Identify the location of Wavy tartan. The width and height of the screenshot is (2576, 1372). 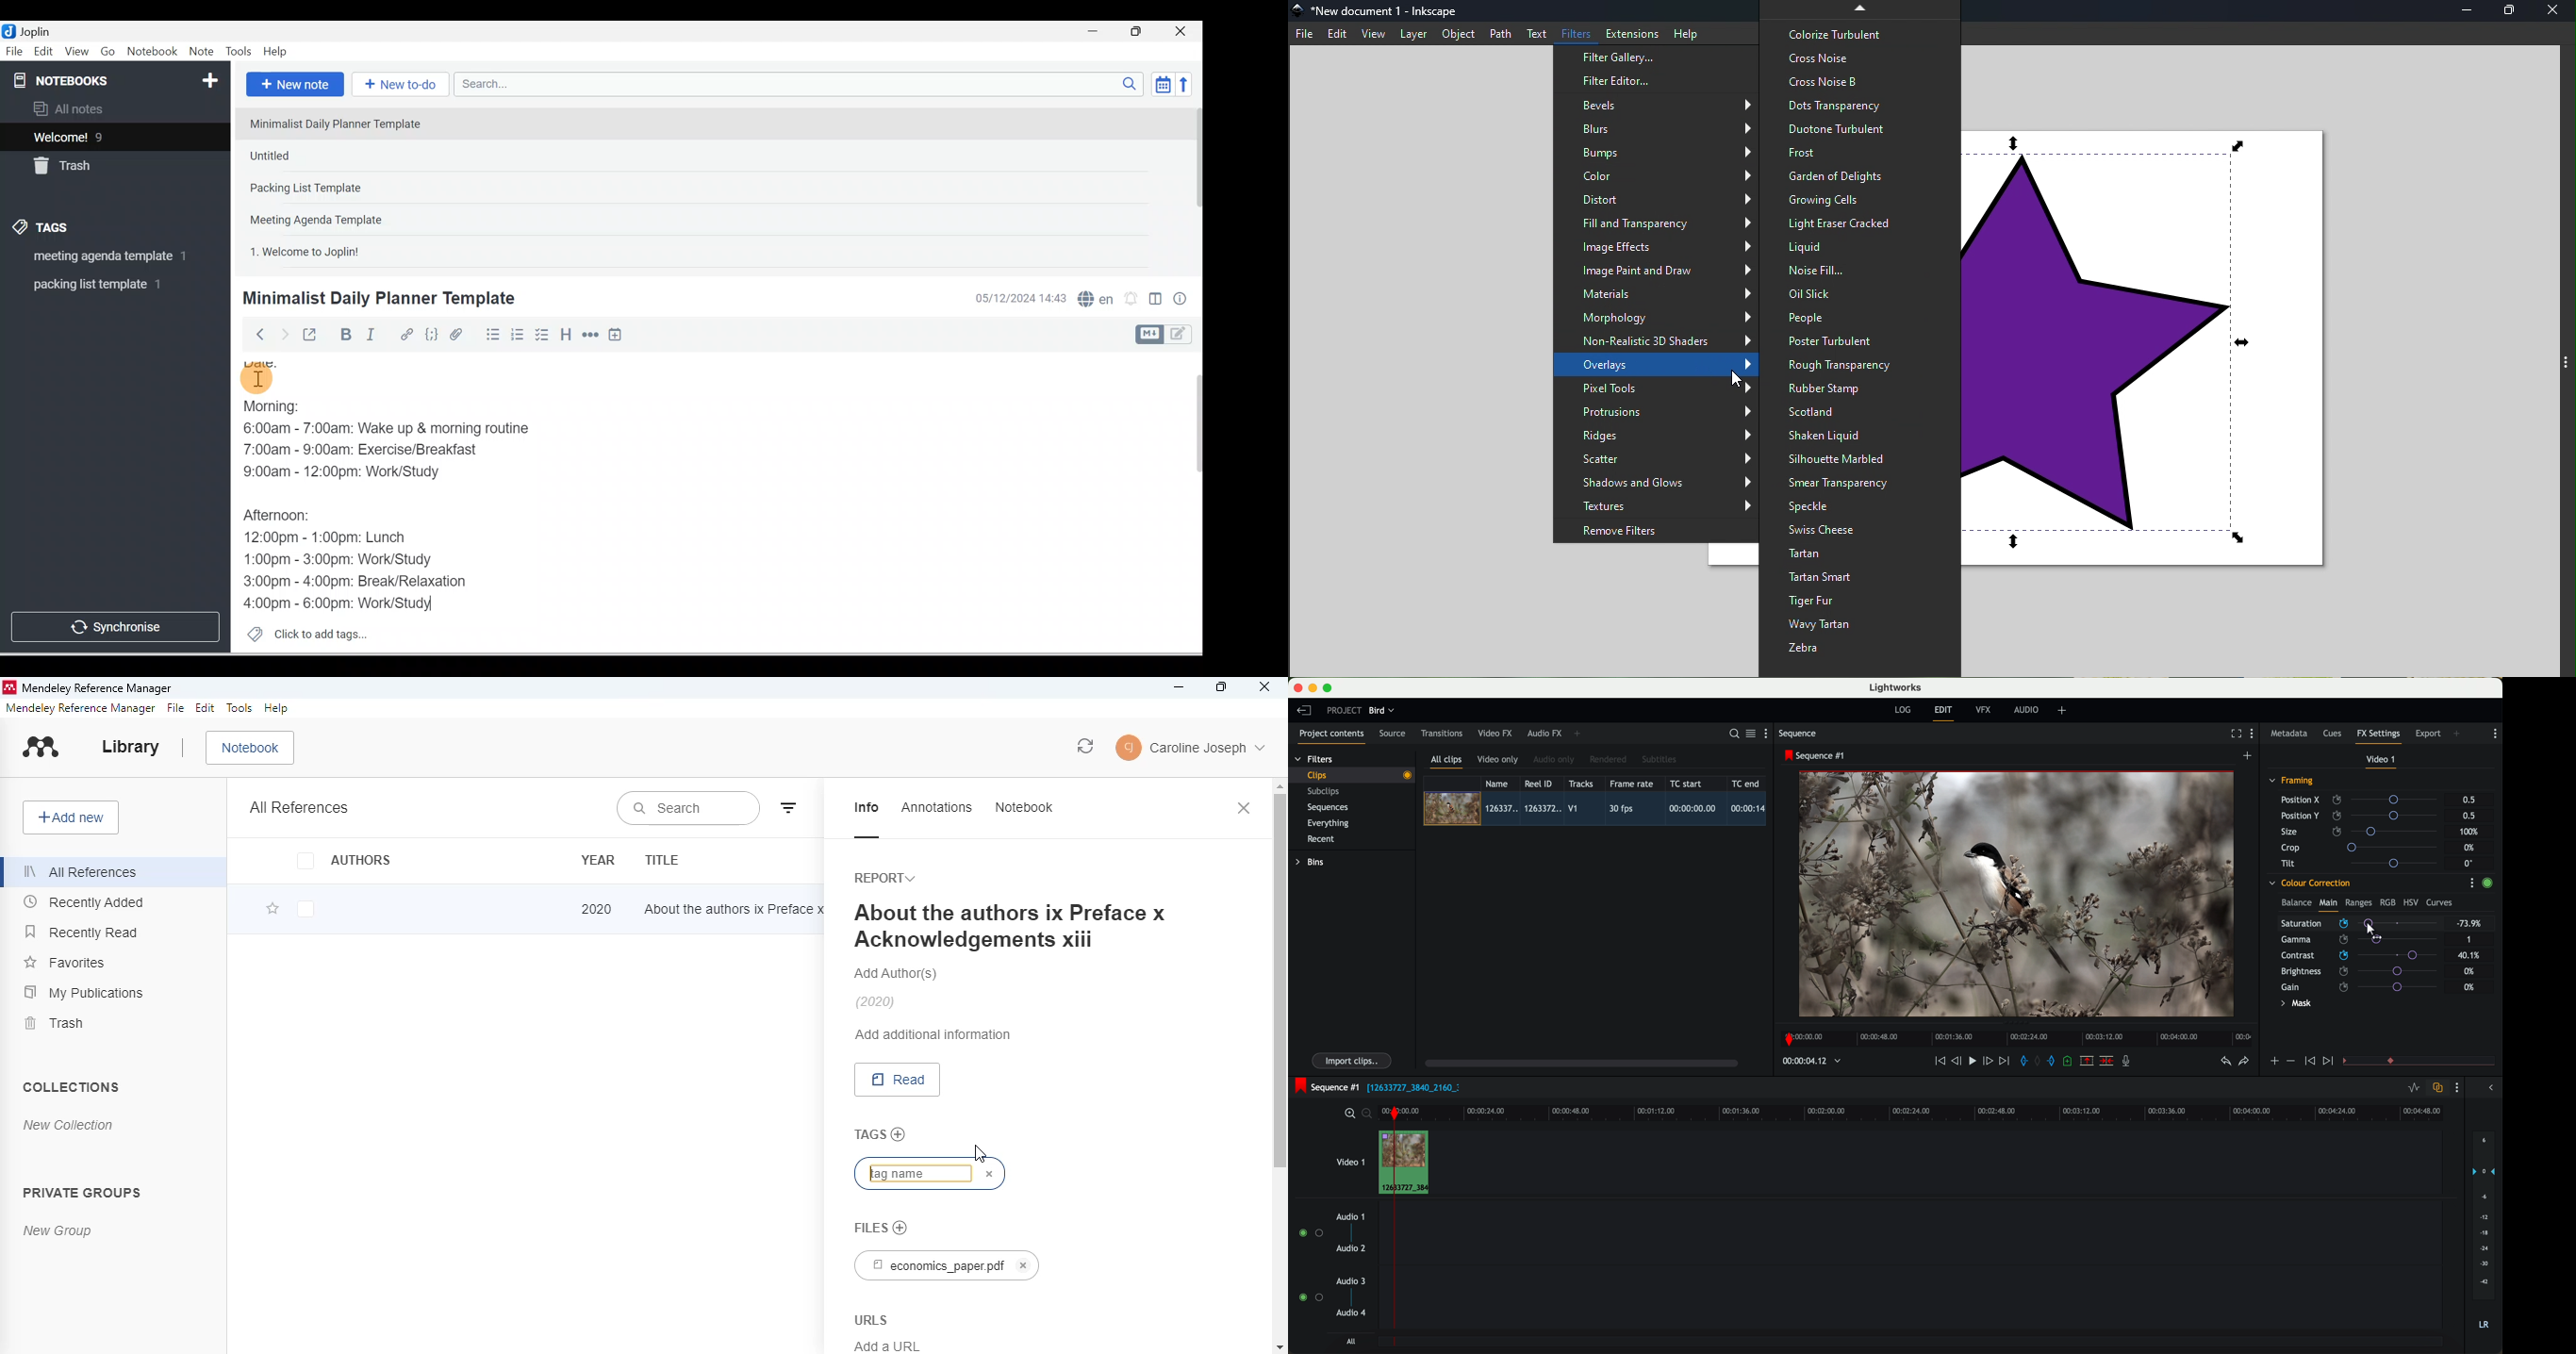
(1860, 626).